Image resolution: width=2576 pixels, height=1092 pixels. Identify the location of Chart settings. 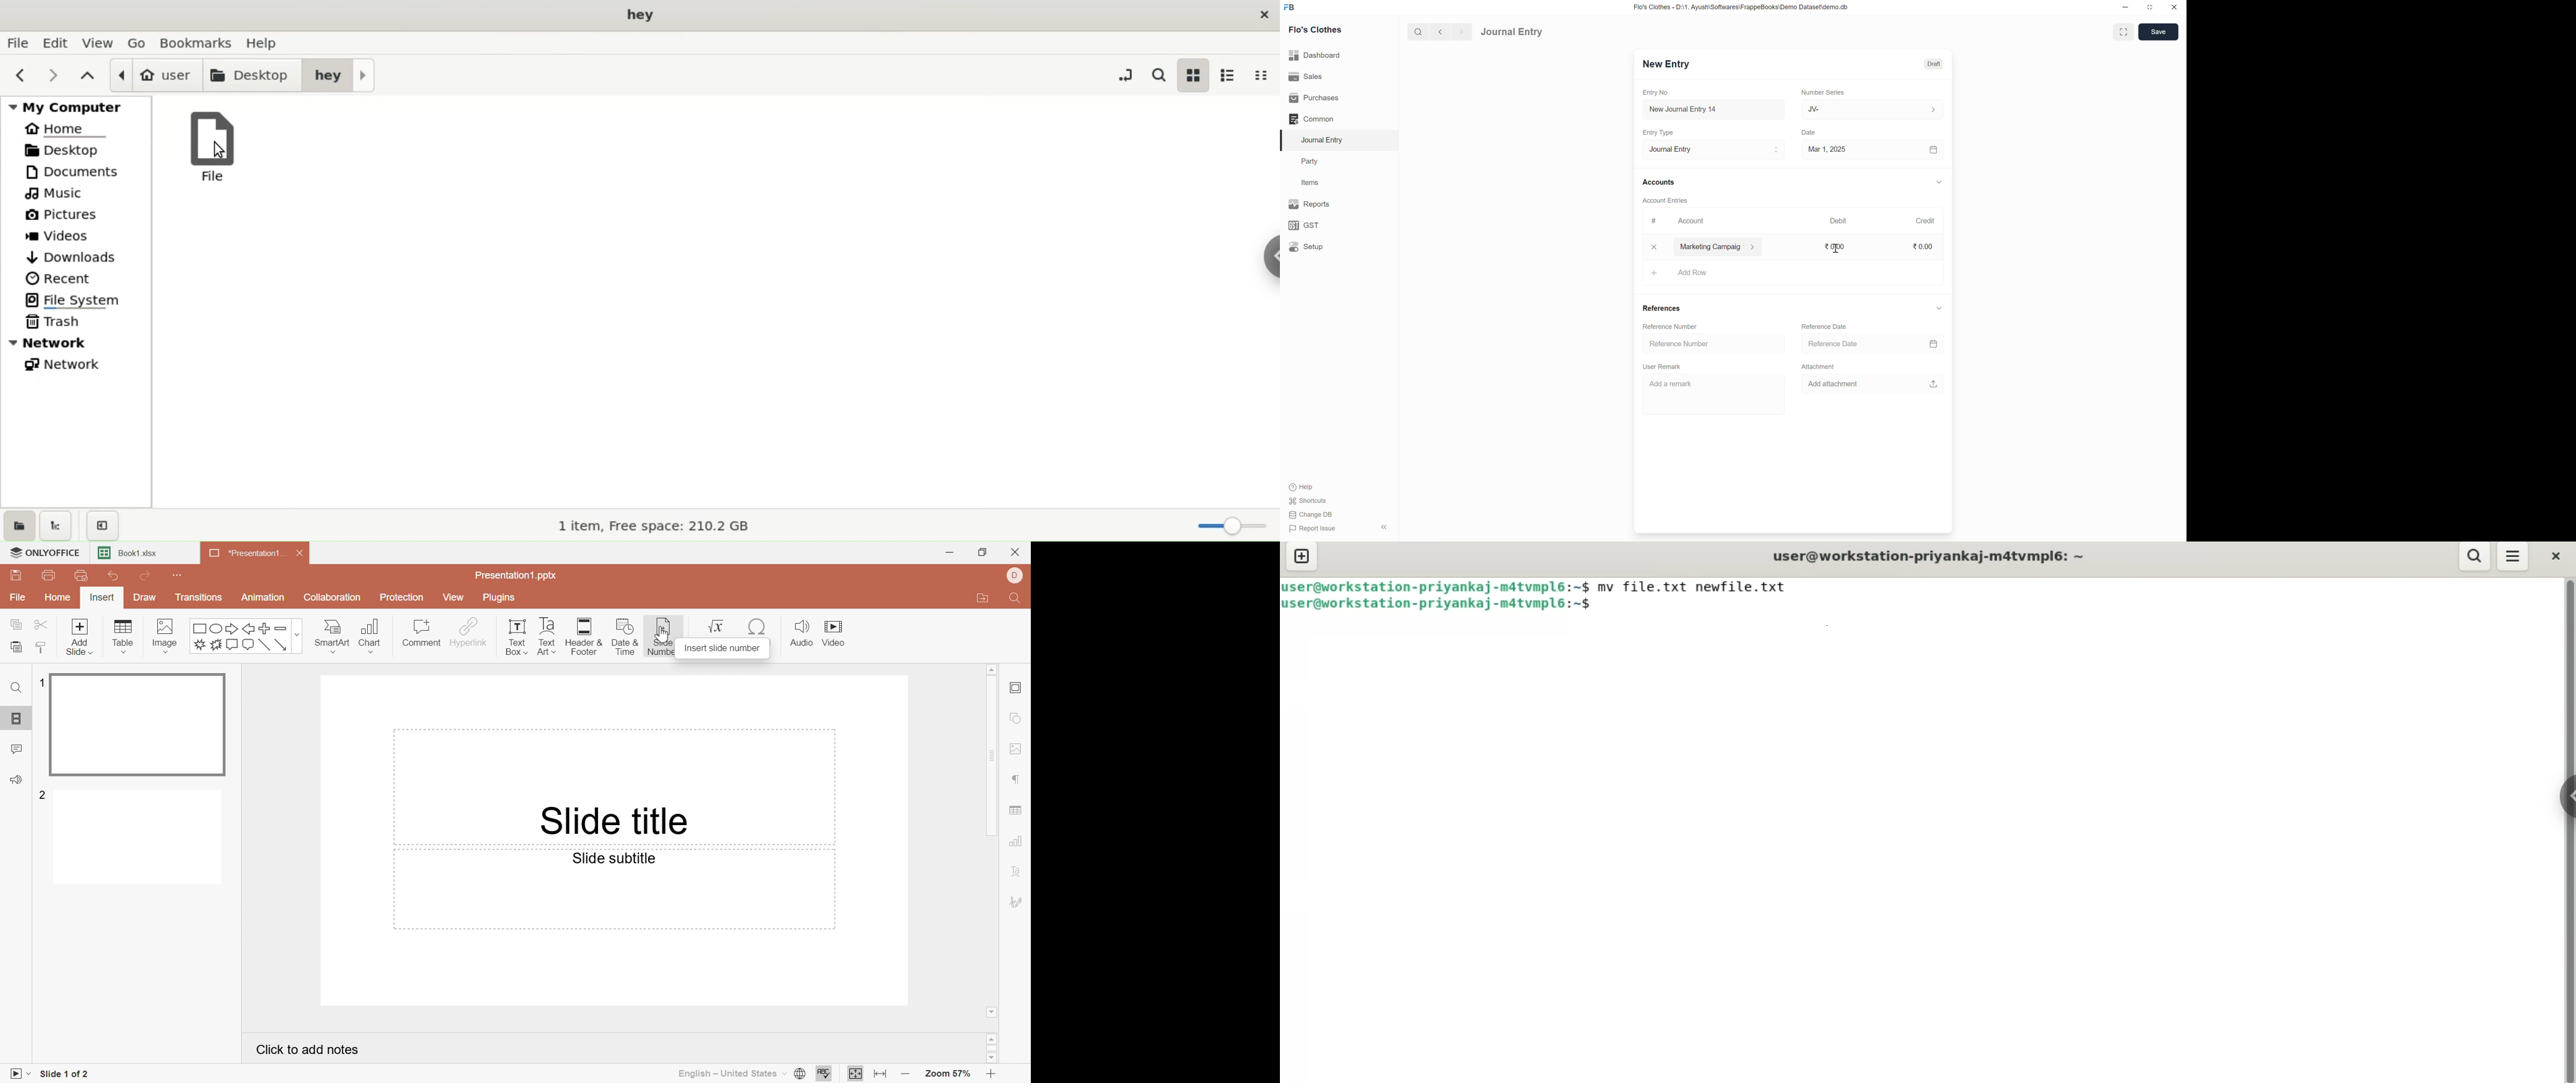
(1018, 842).